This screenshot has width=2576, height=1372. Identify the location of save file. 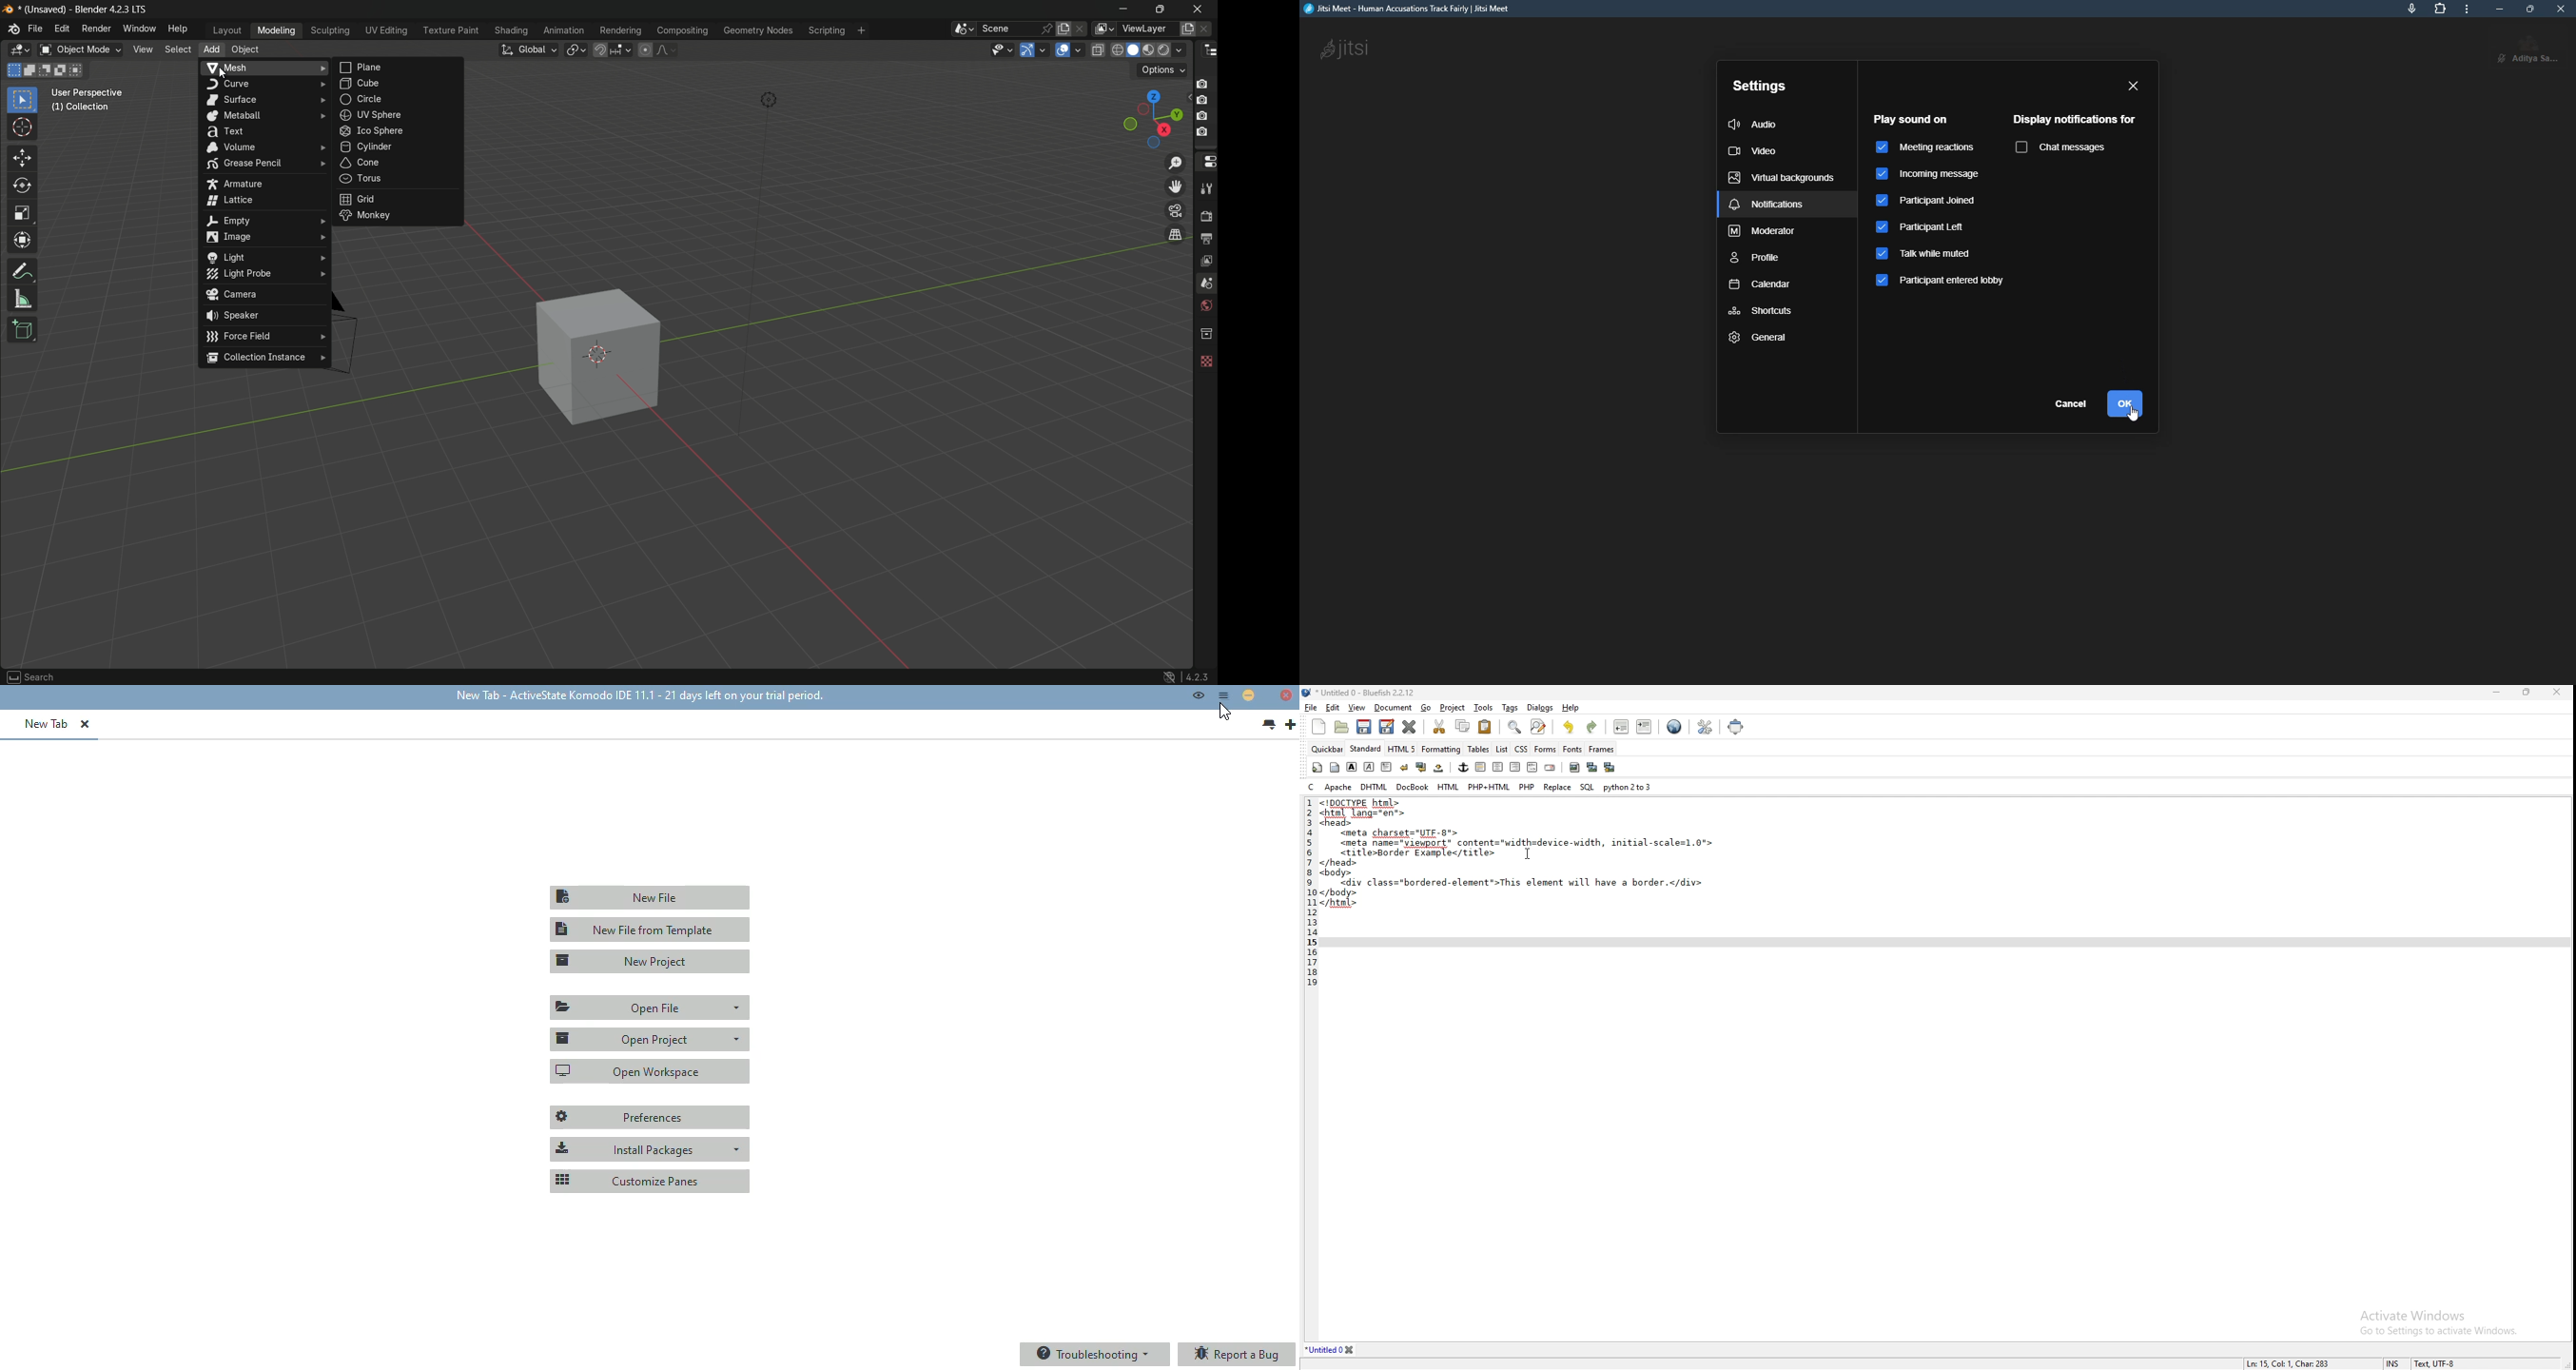
(1362, 727).